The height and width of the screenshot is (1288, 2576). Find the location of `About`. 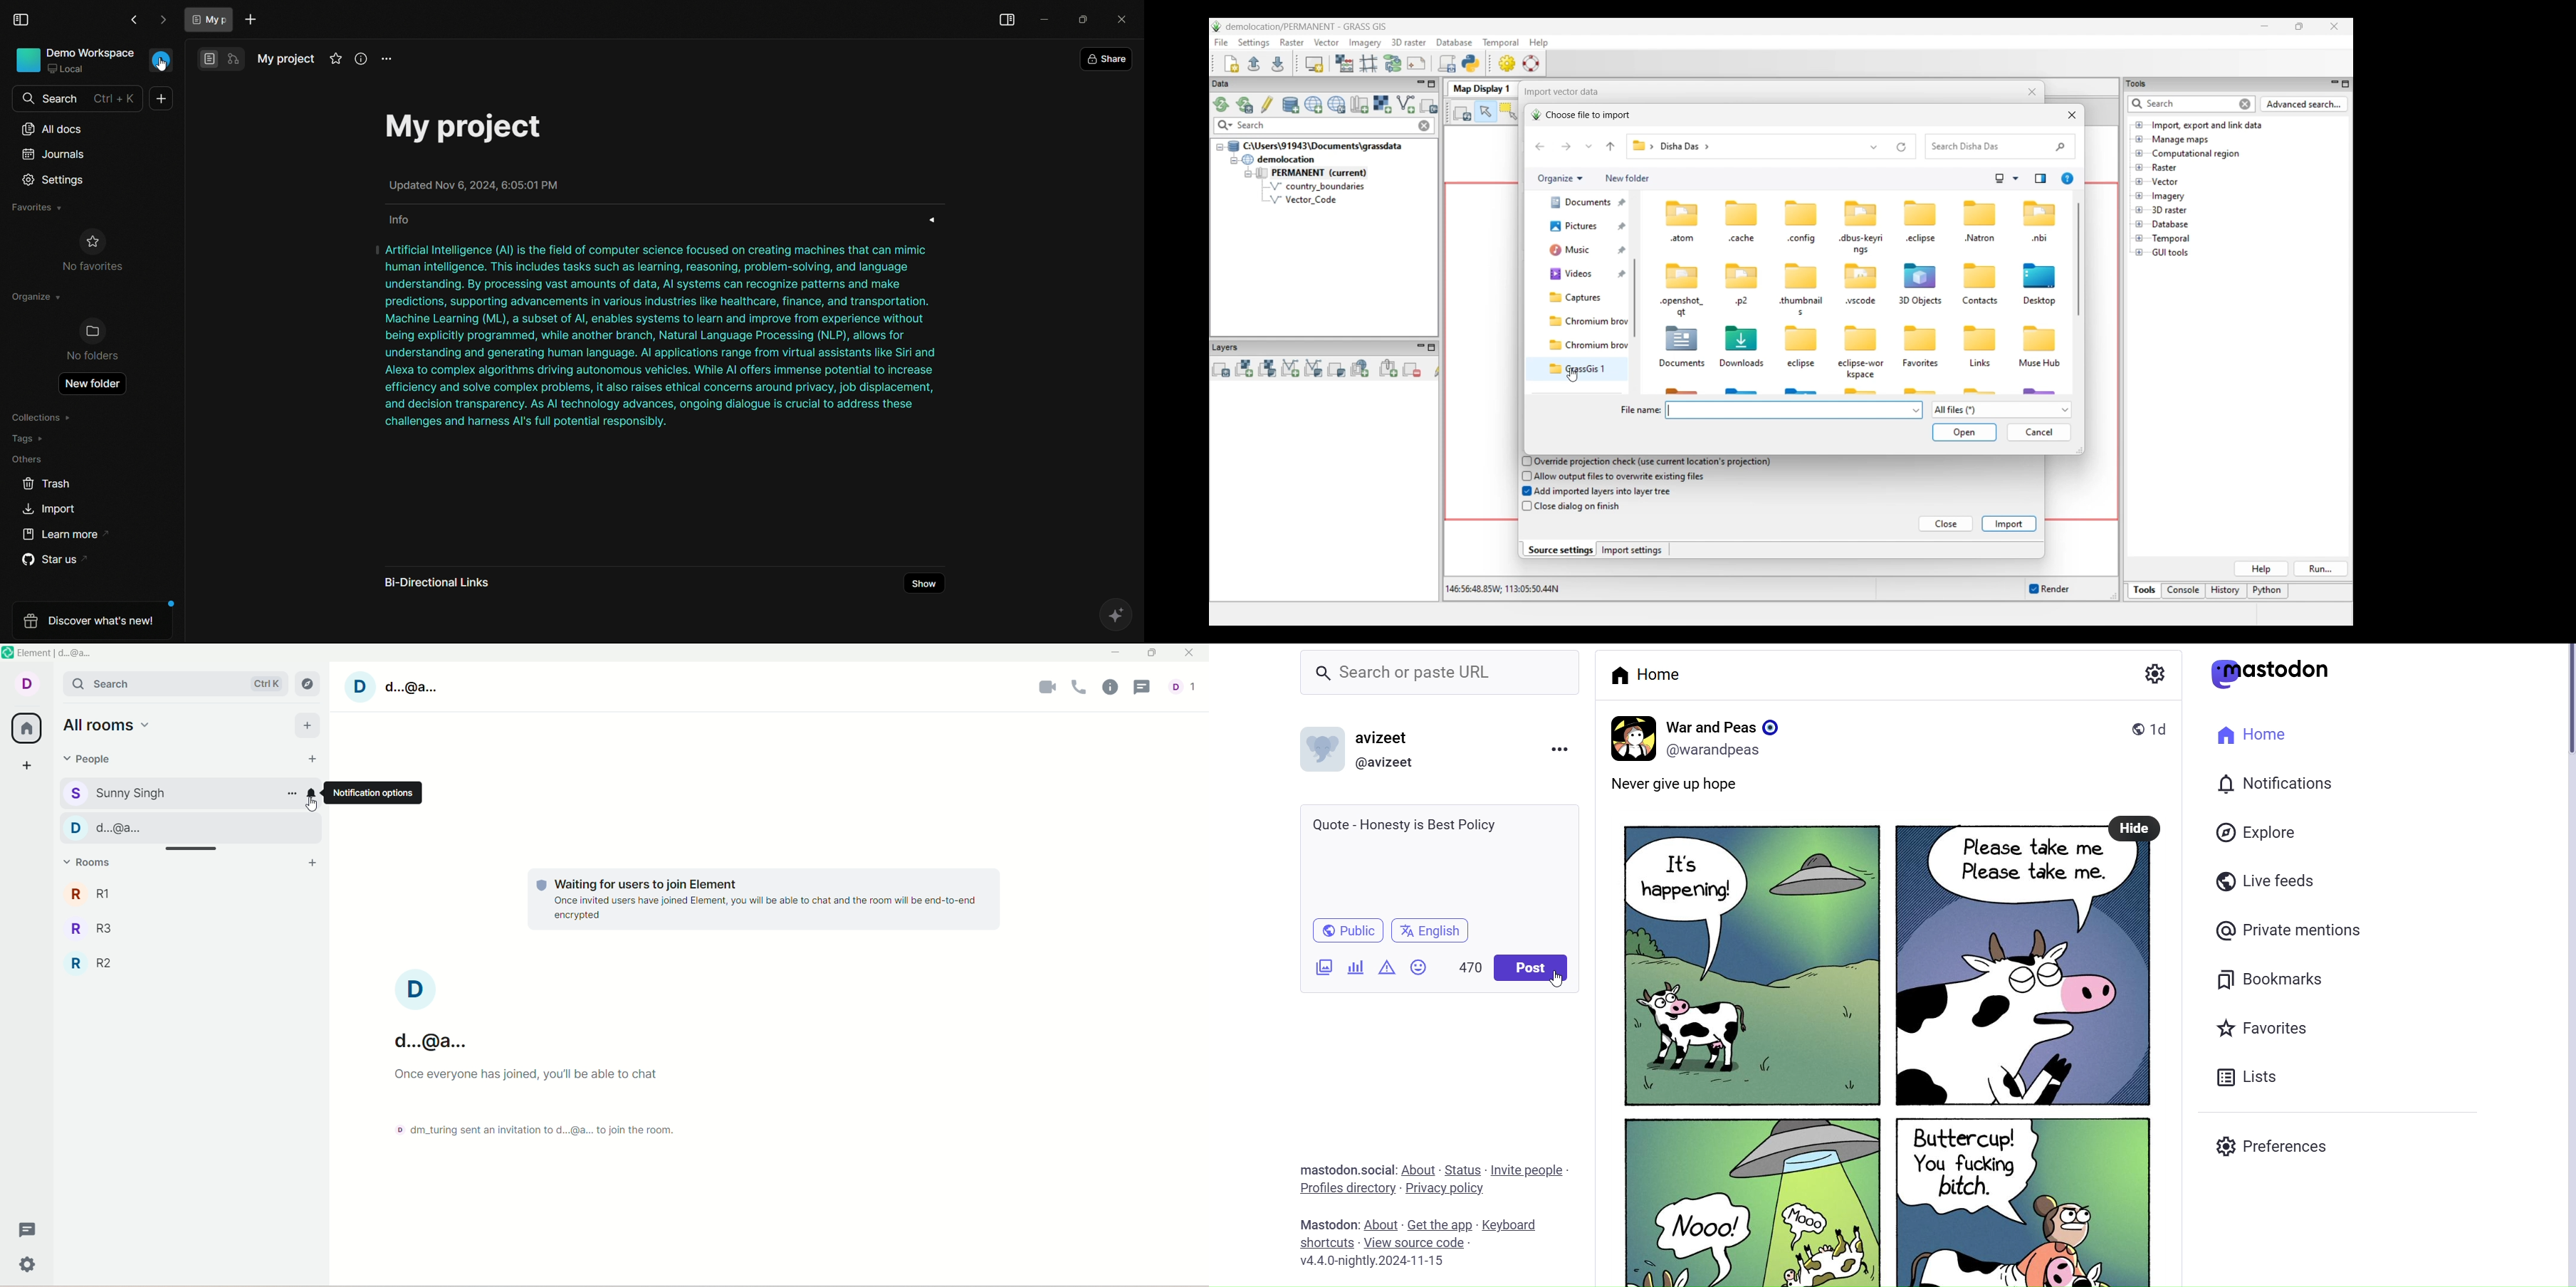

About is located at coordinates (1420, 1169).